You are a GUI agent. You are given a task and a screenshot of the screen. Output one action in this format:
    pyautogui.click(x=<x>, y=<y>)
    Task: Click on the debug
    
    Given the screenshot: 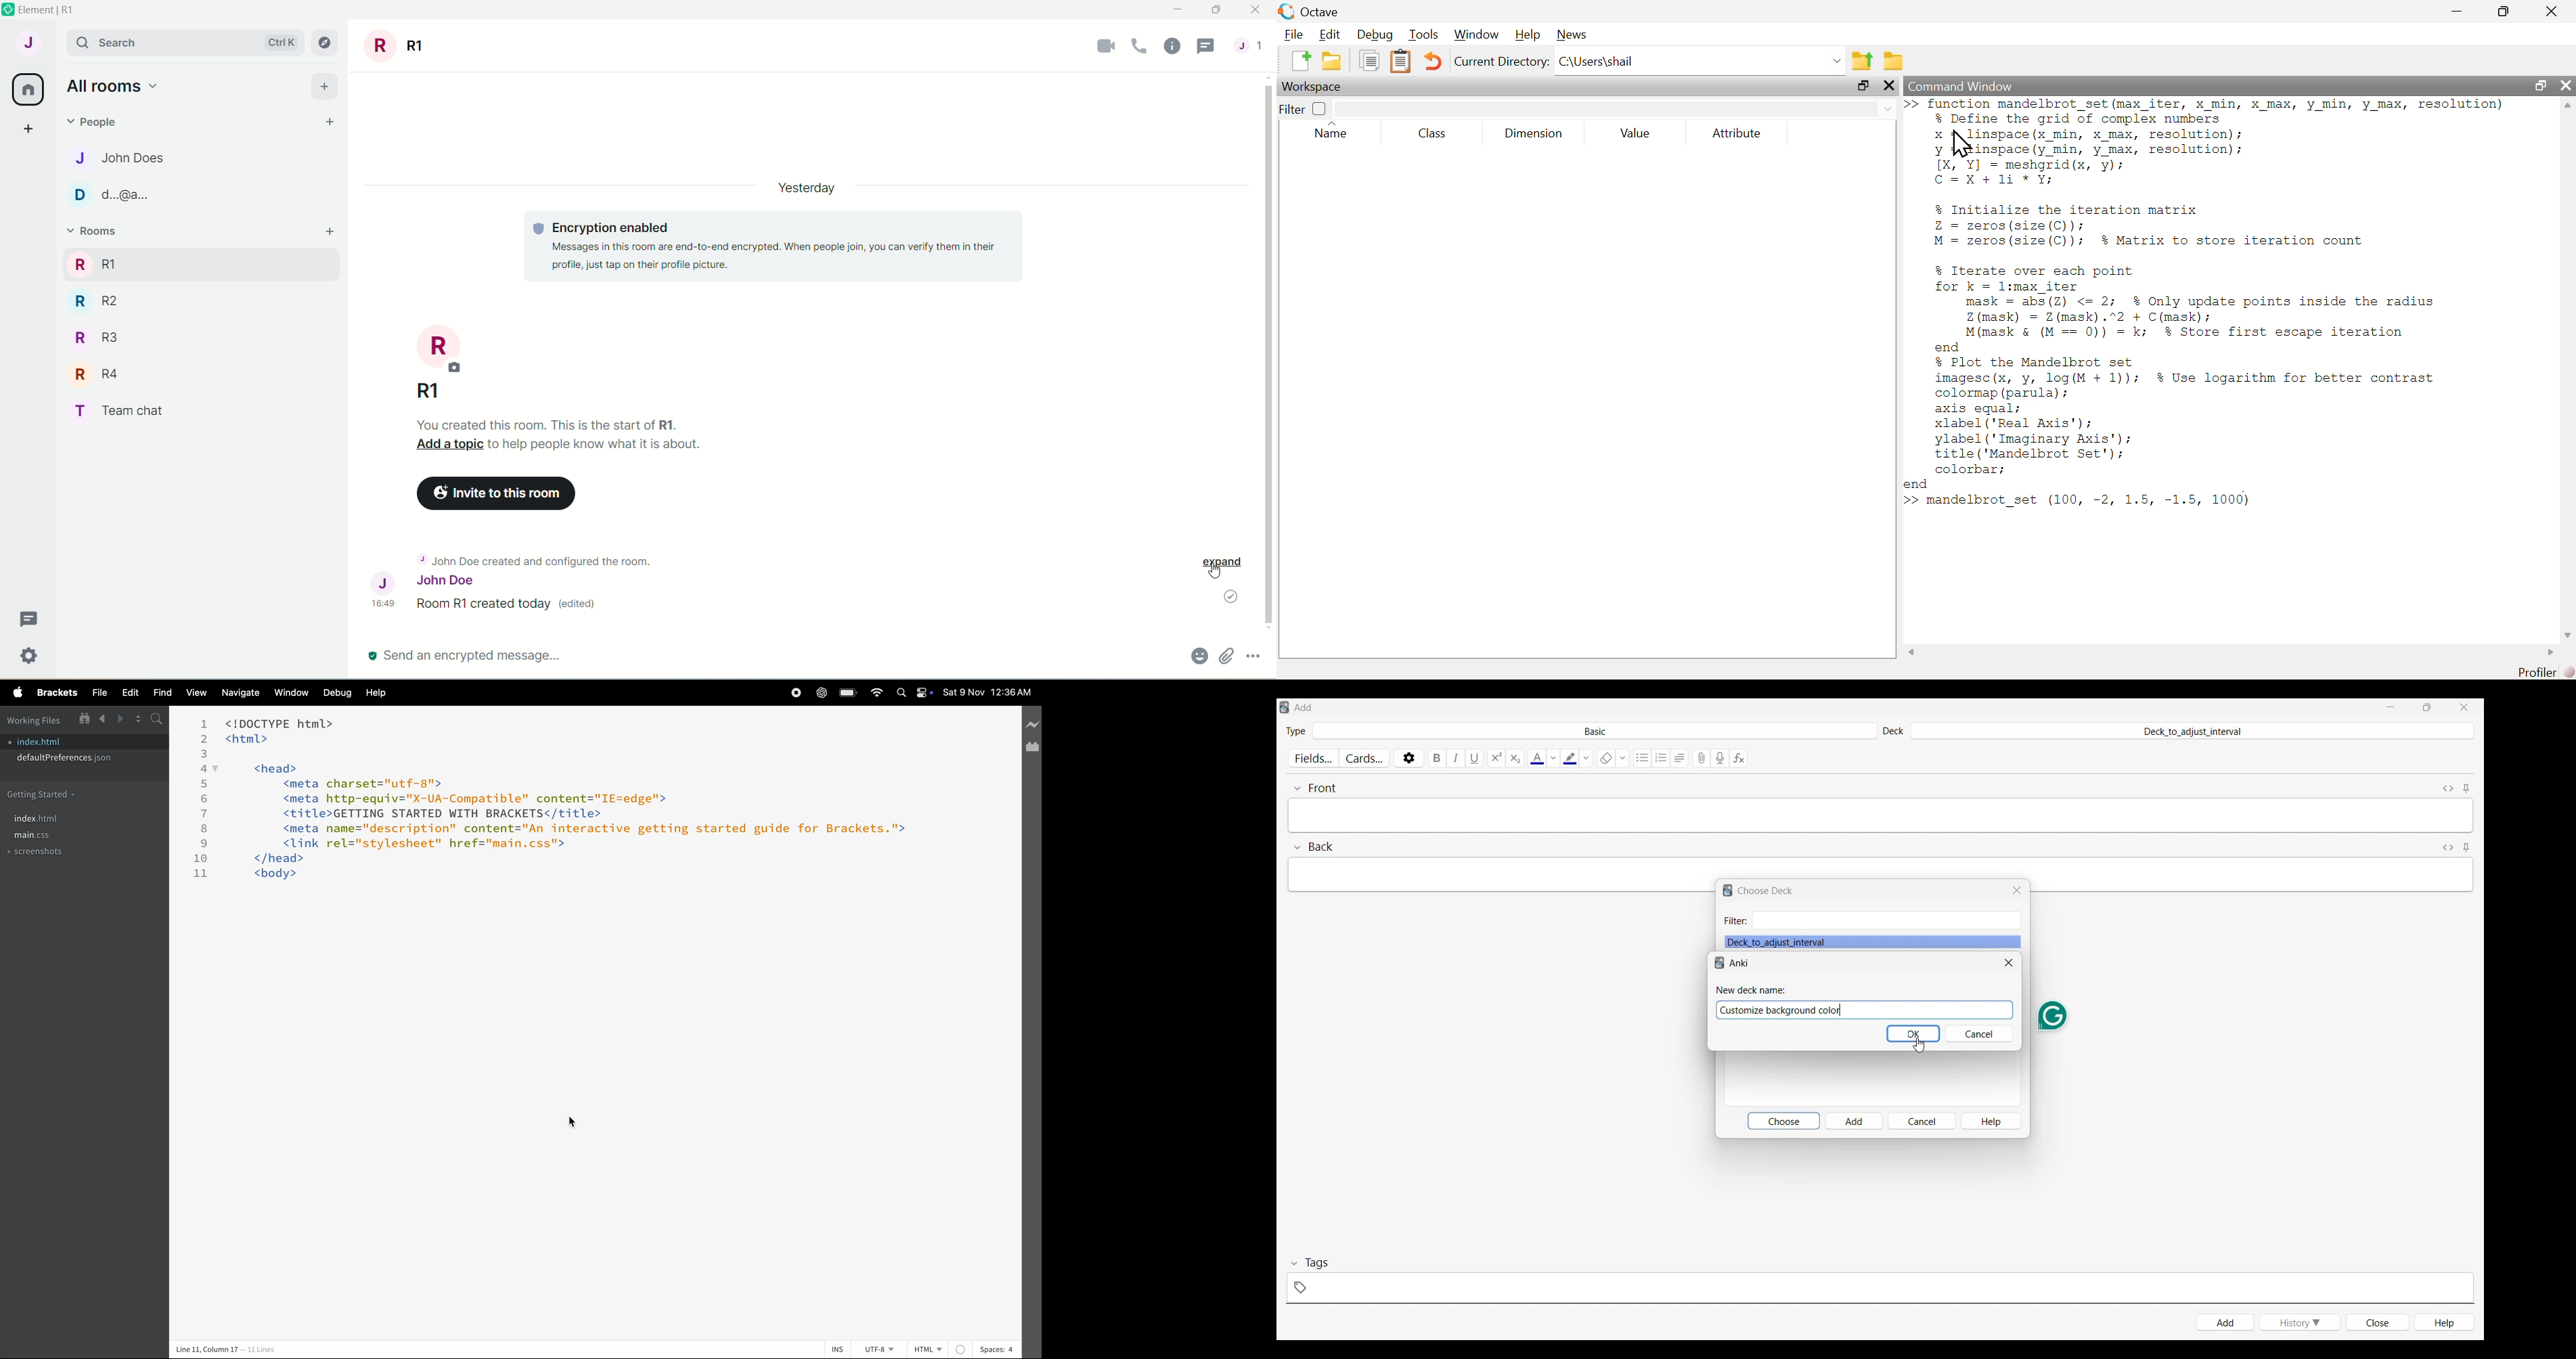 What is the action you would take?
    pyautogui.click(x=335, y=693)
    